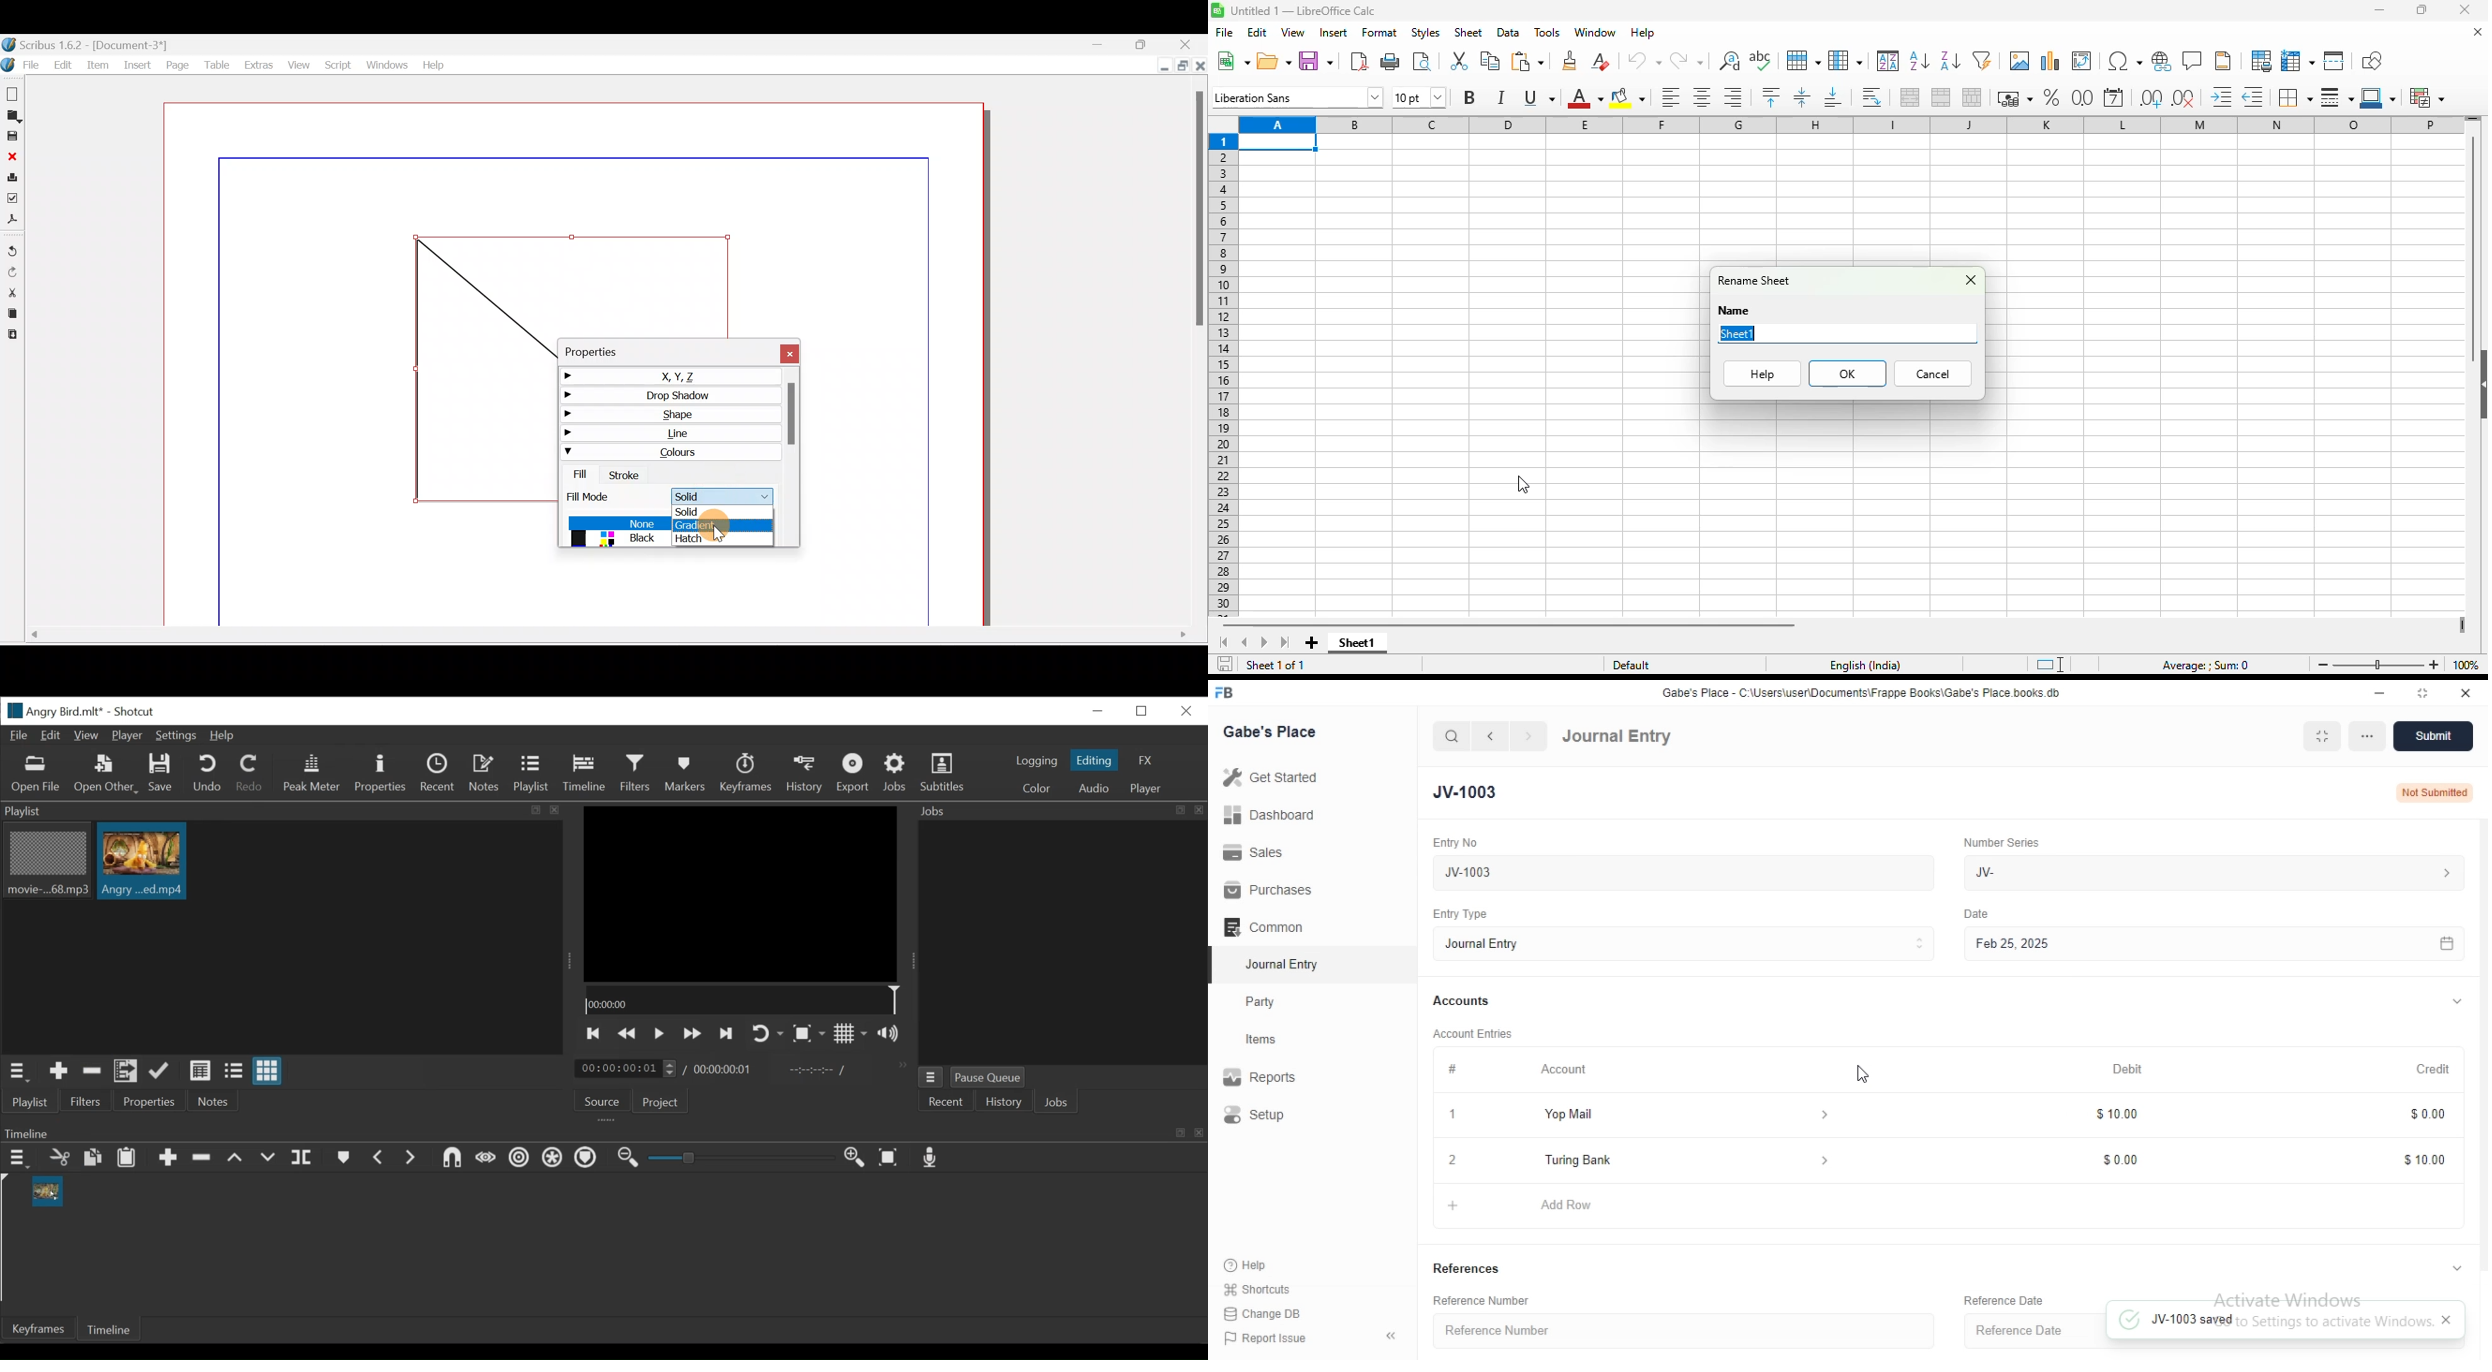  Describe the element at coordinates (670, 413) in the screenshot. I see `Shape` at that location.